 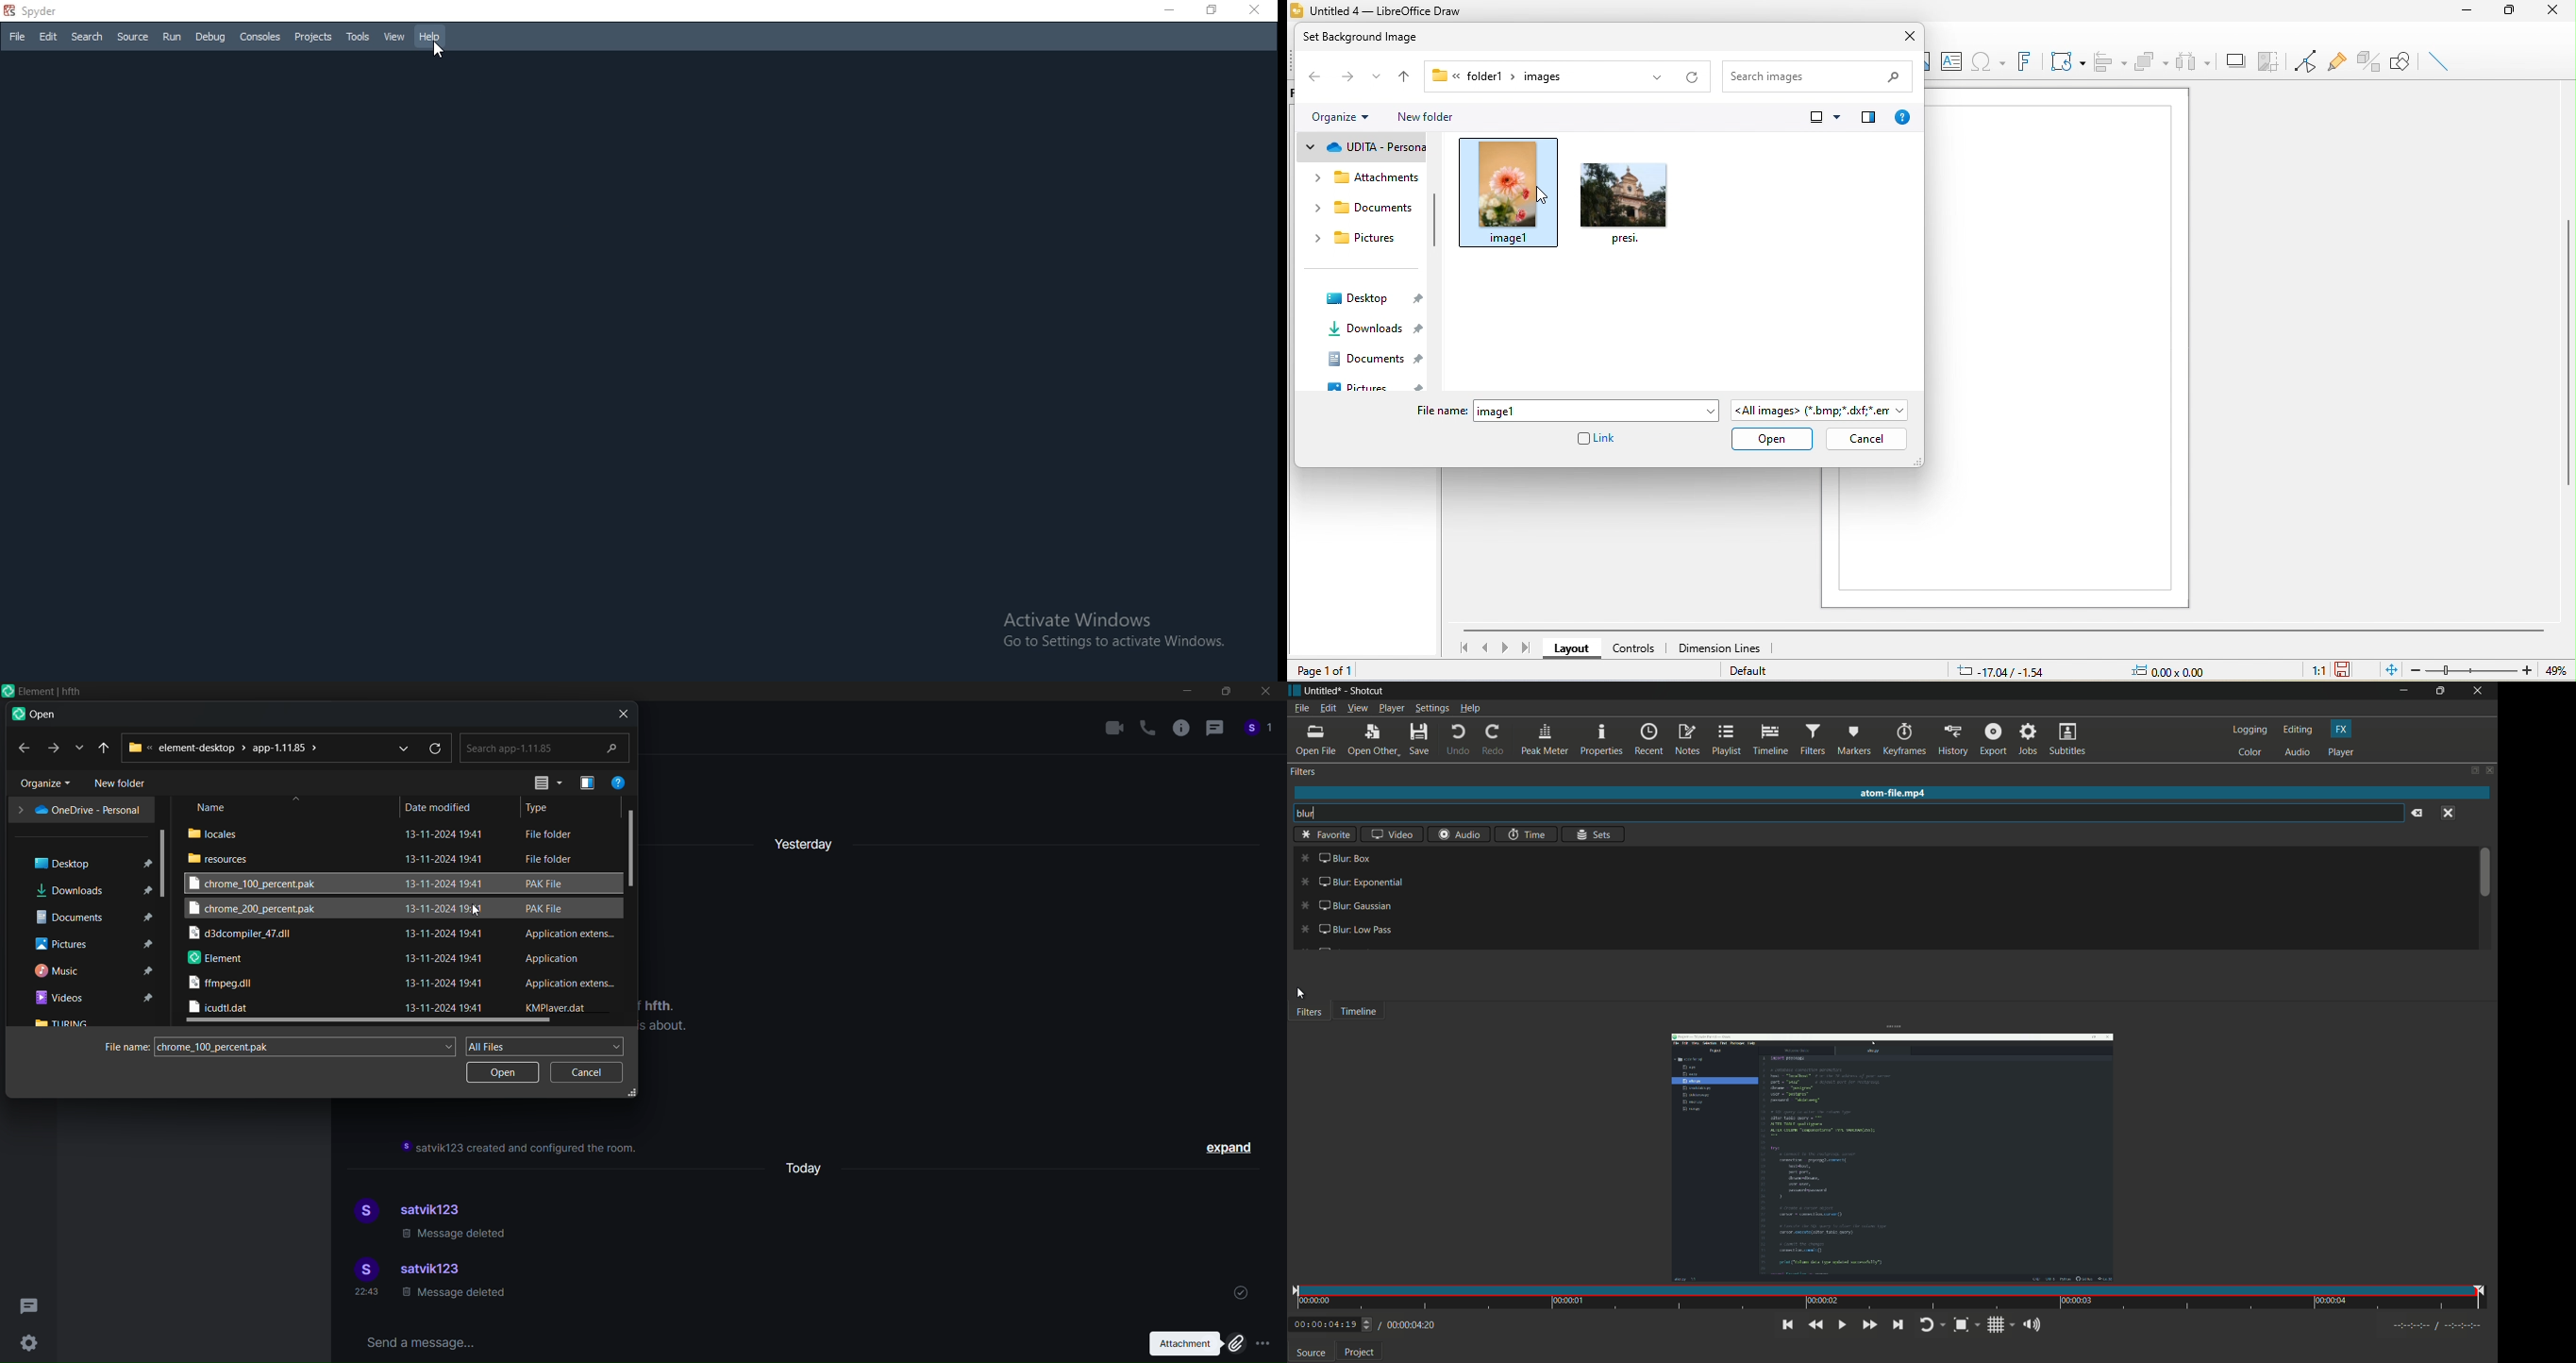 I want to click on Close, so click(x=1260, y=11).